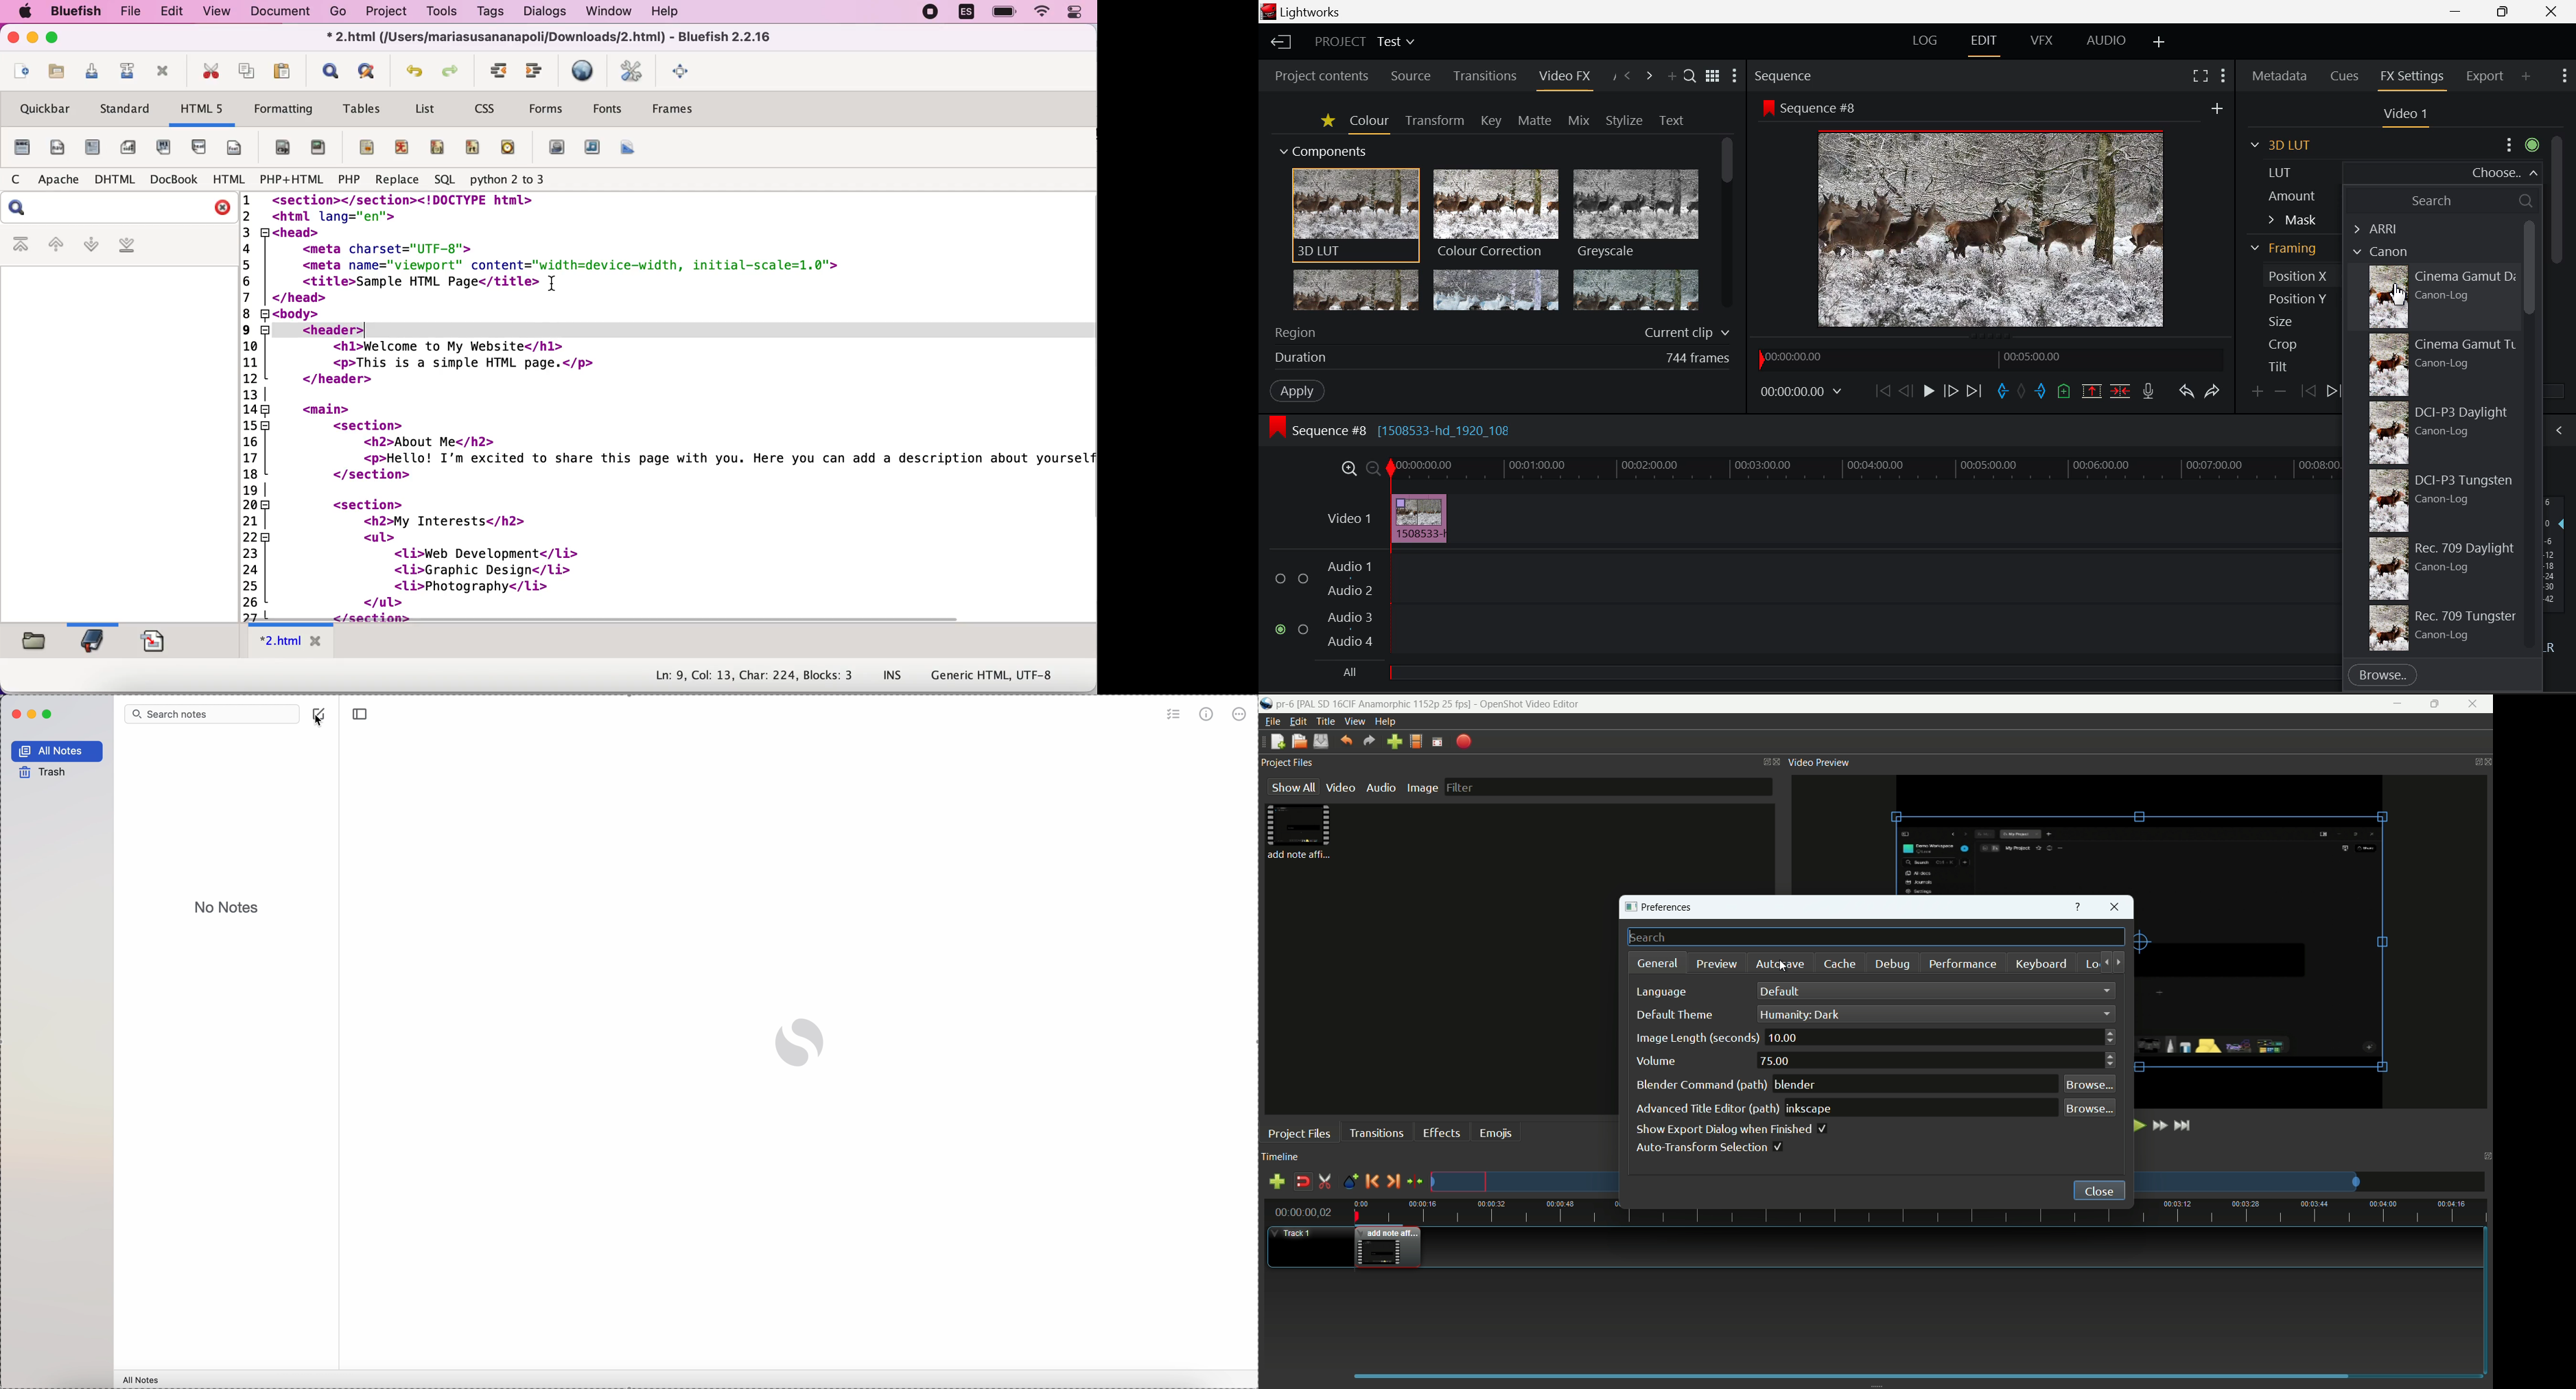  What do you see at coordinates (26, 11) in the screenshot?
I see `mac logo` at bounding box center [26, 11].